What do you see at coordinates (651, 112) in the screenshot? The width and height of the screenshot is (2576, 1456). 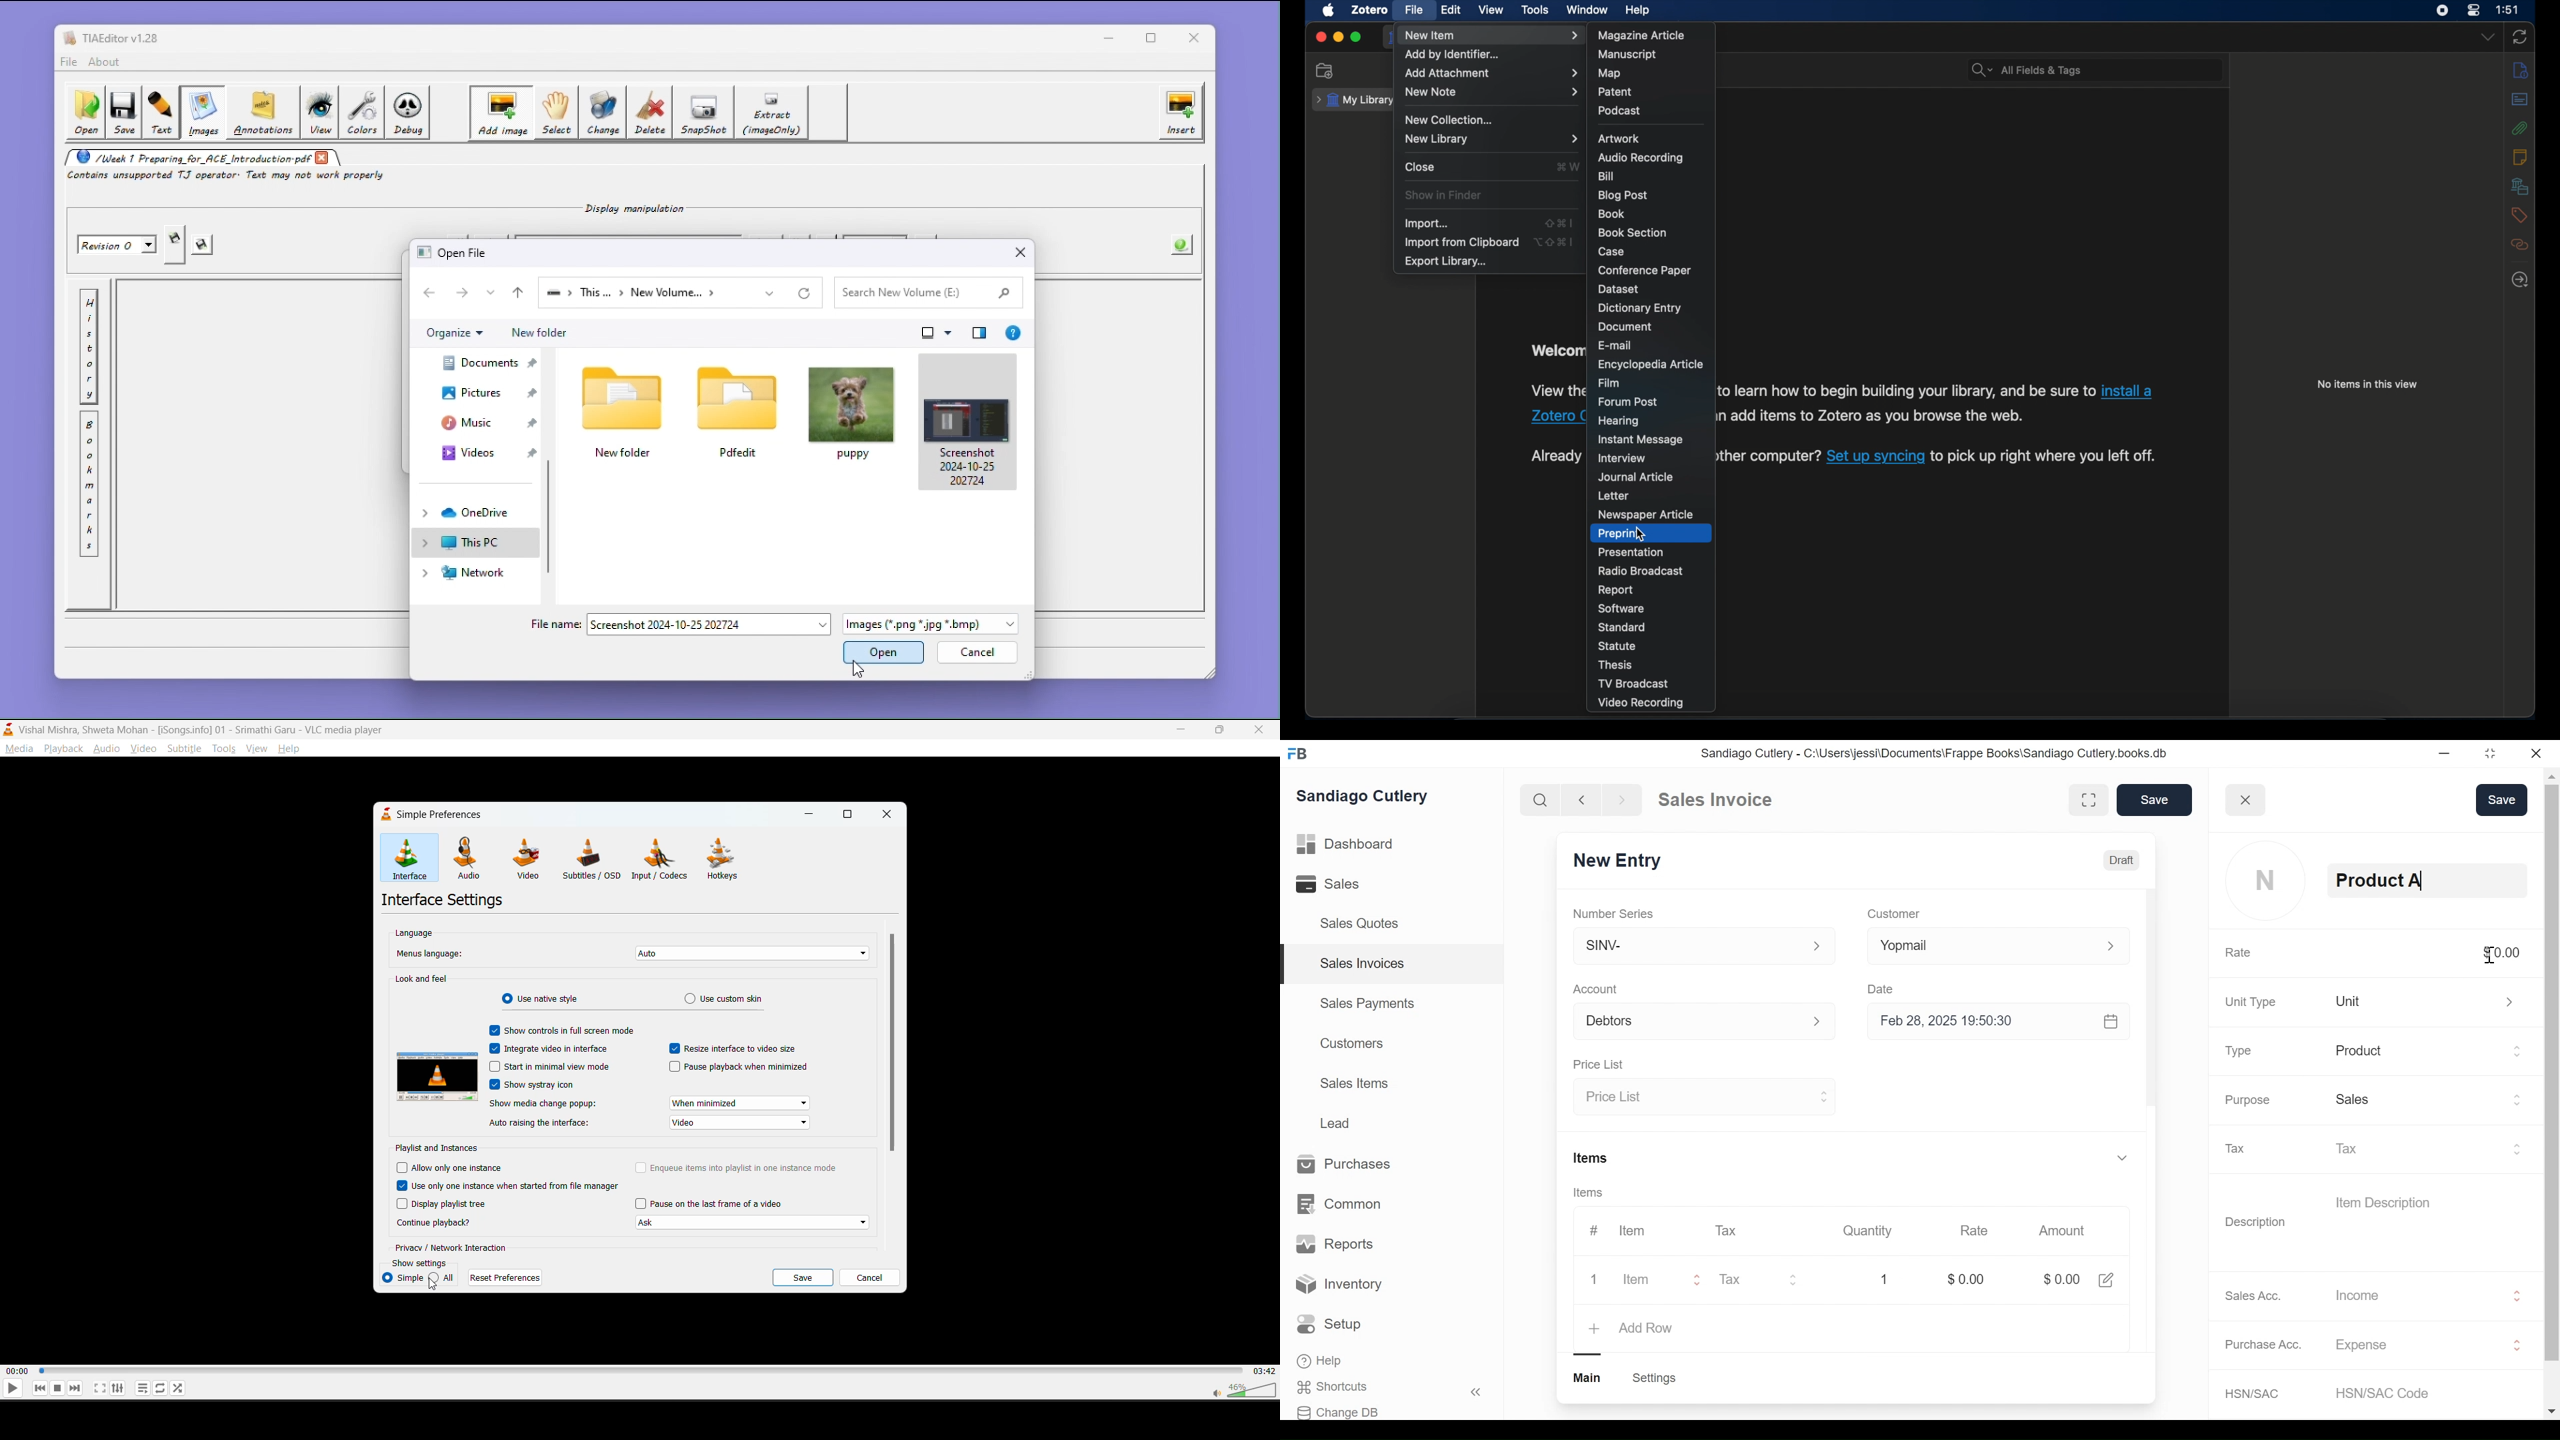 I see `Delete ` at bounding box center [651, 112].